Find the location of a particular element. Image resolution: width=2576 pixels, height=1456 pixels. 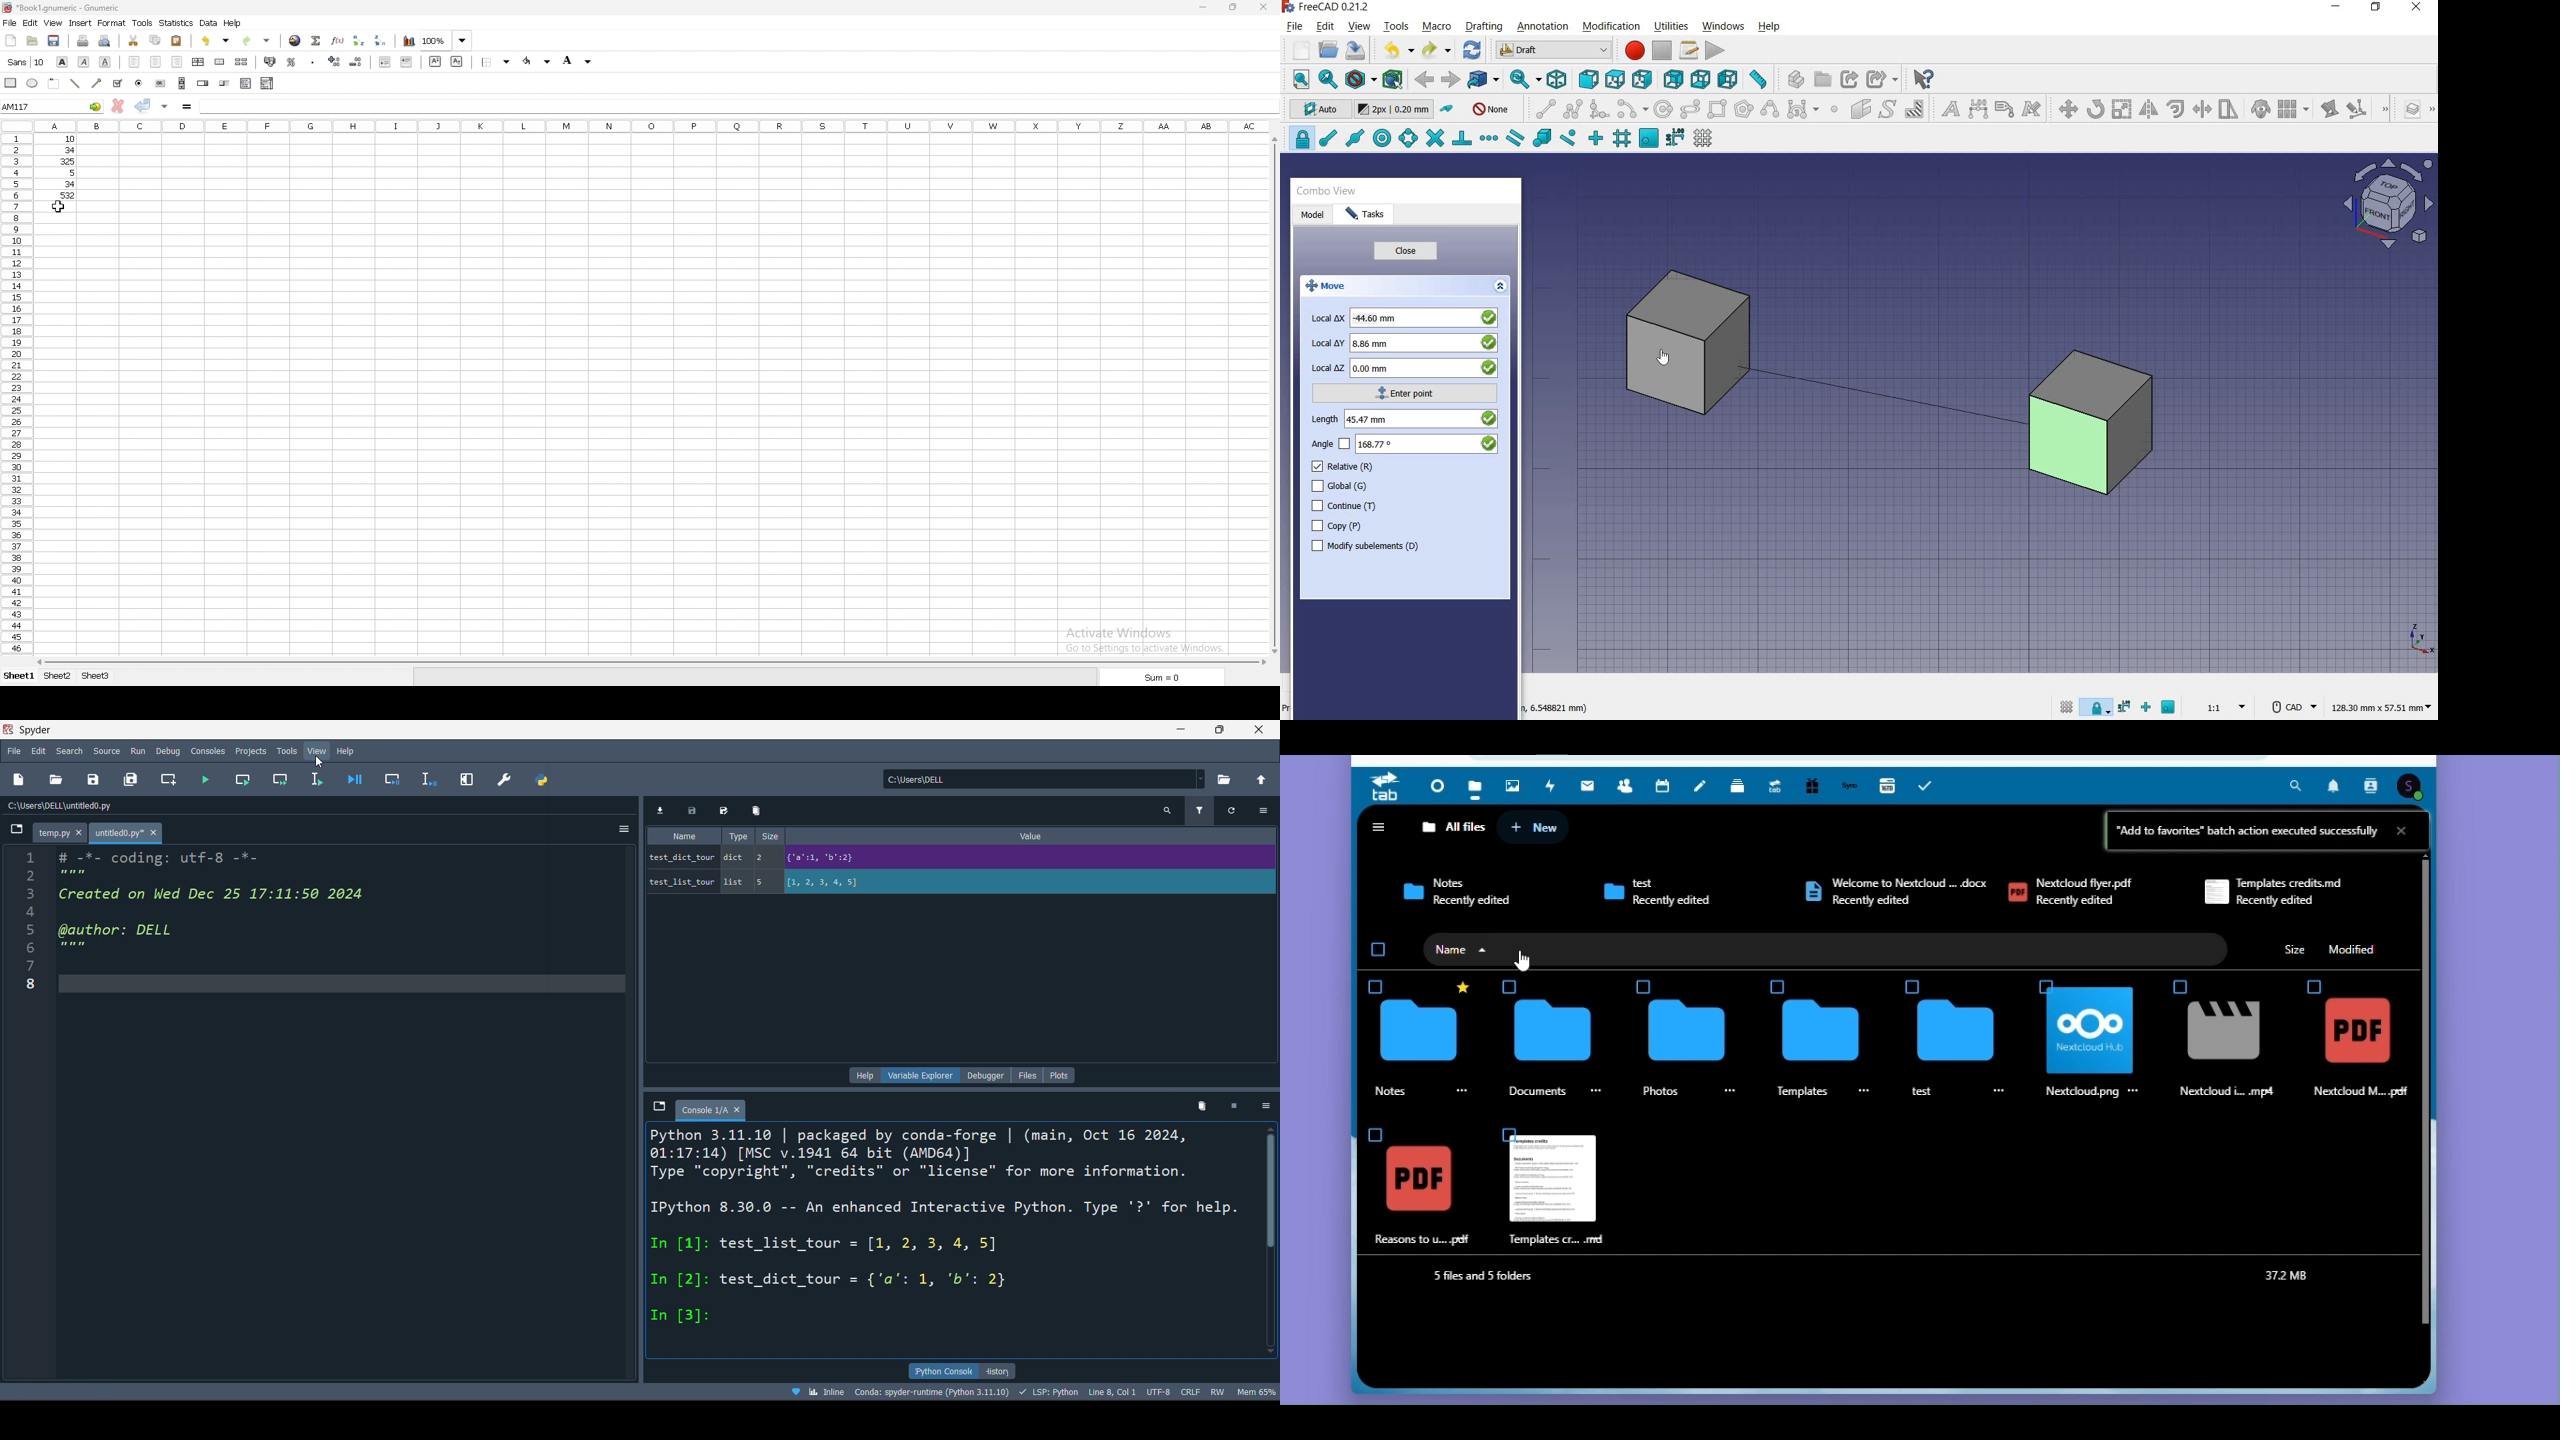

view is located at coordinates (53, 23).